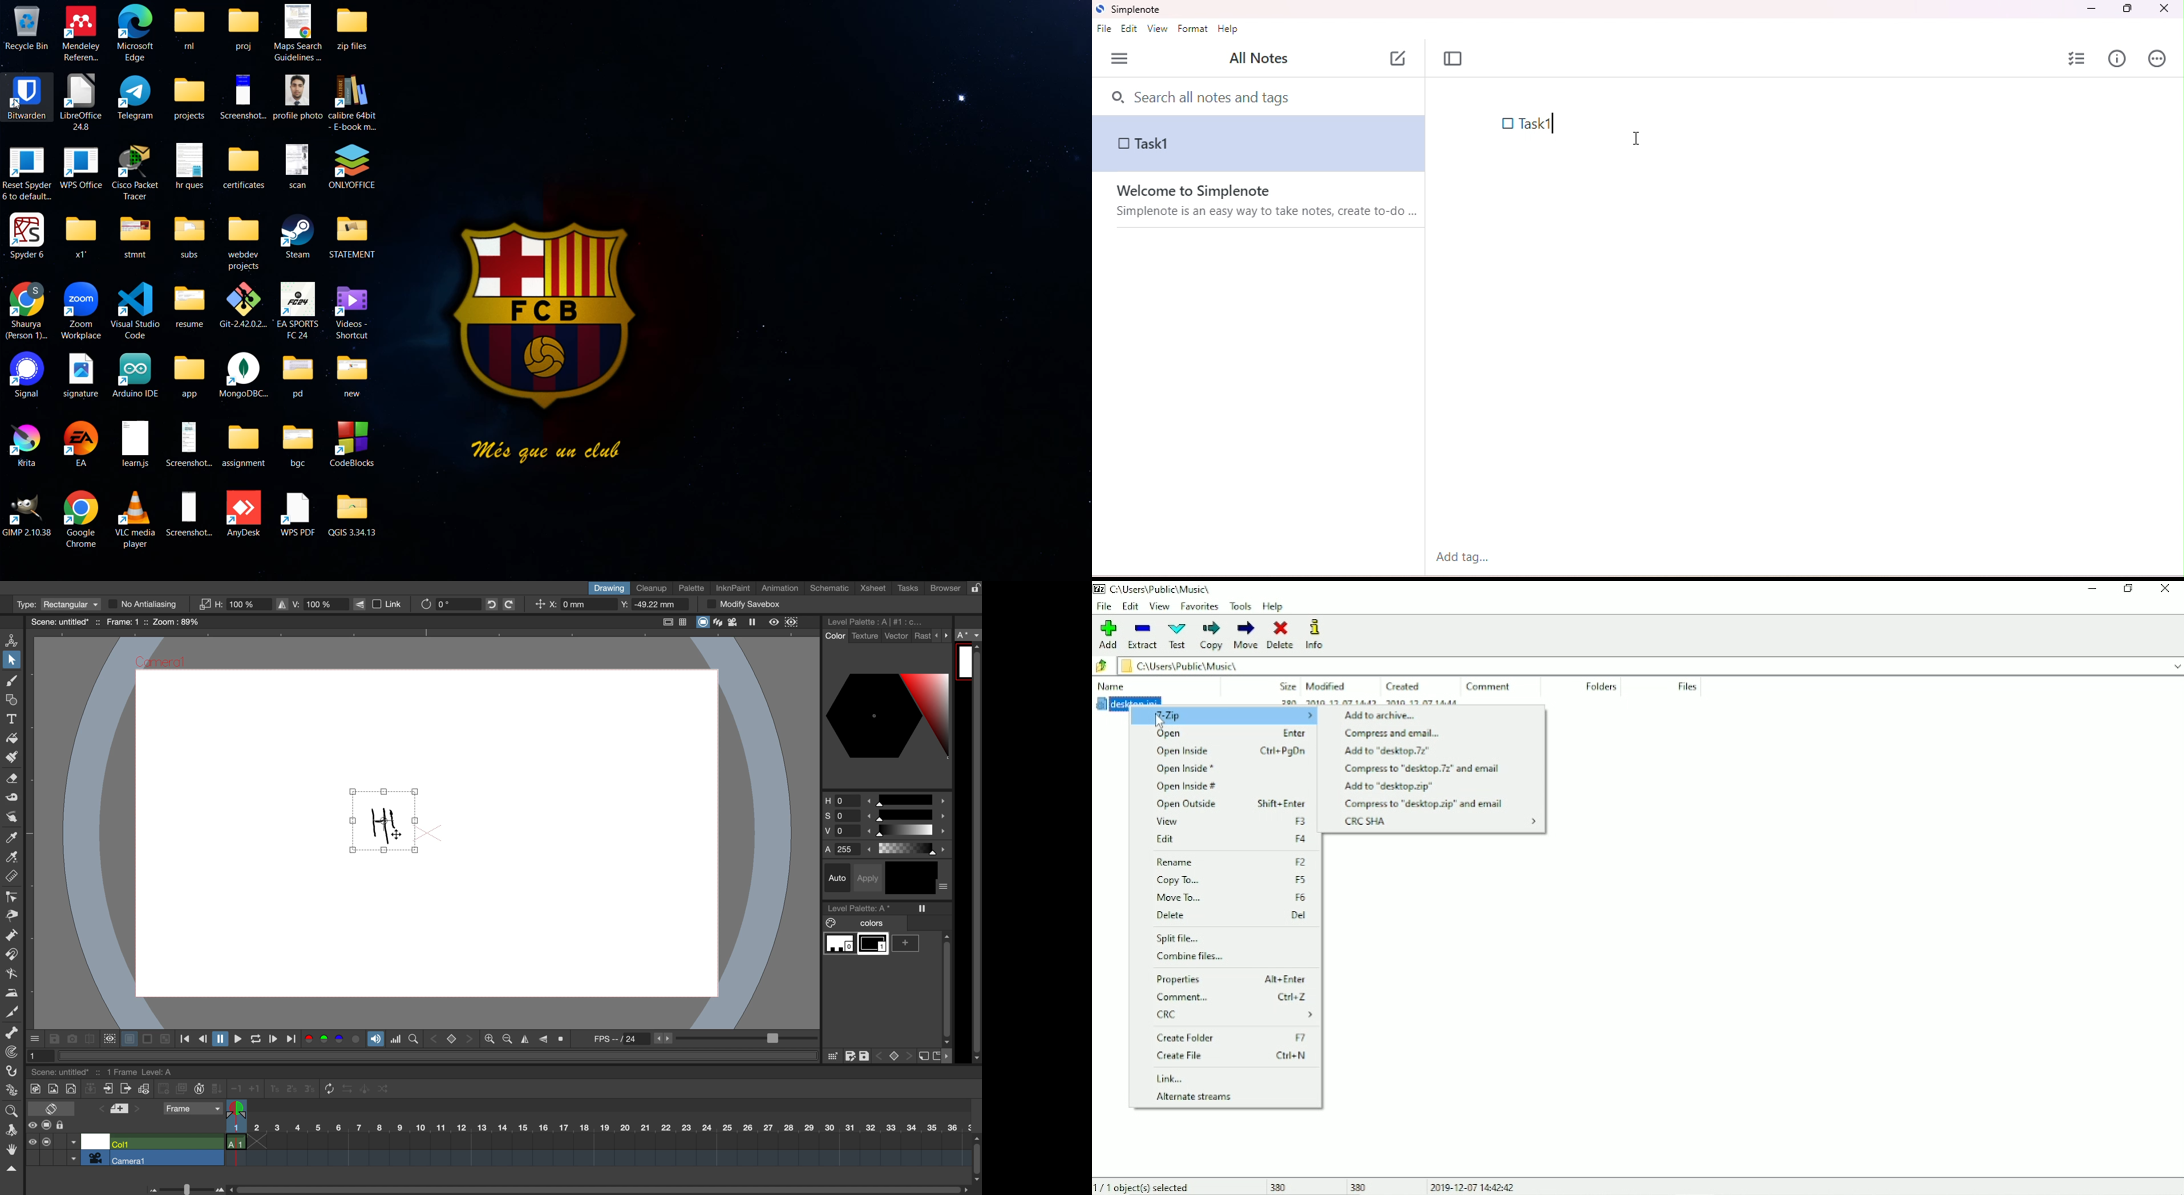  Describe the element at coordinates (1247, 635) in the screenshot. I see `Move` at that location.